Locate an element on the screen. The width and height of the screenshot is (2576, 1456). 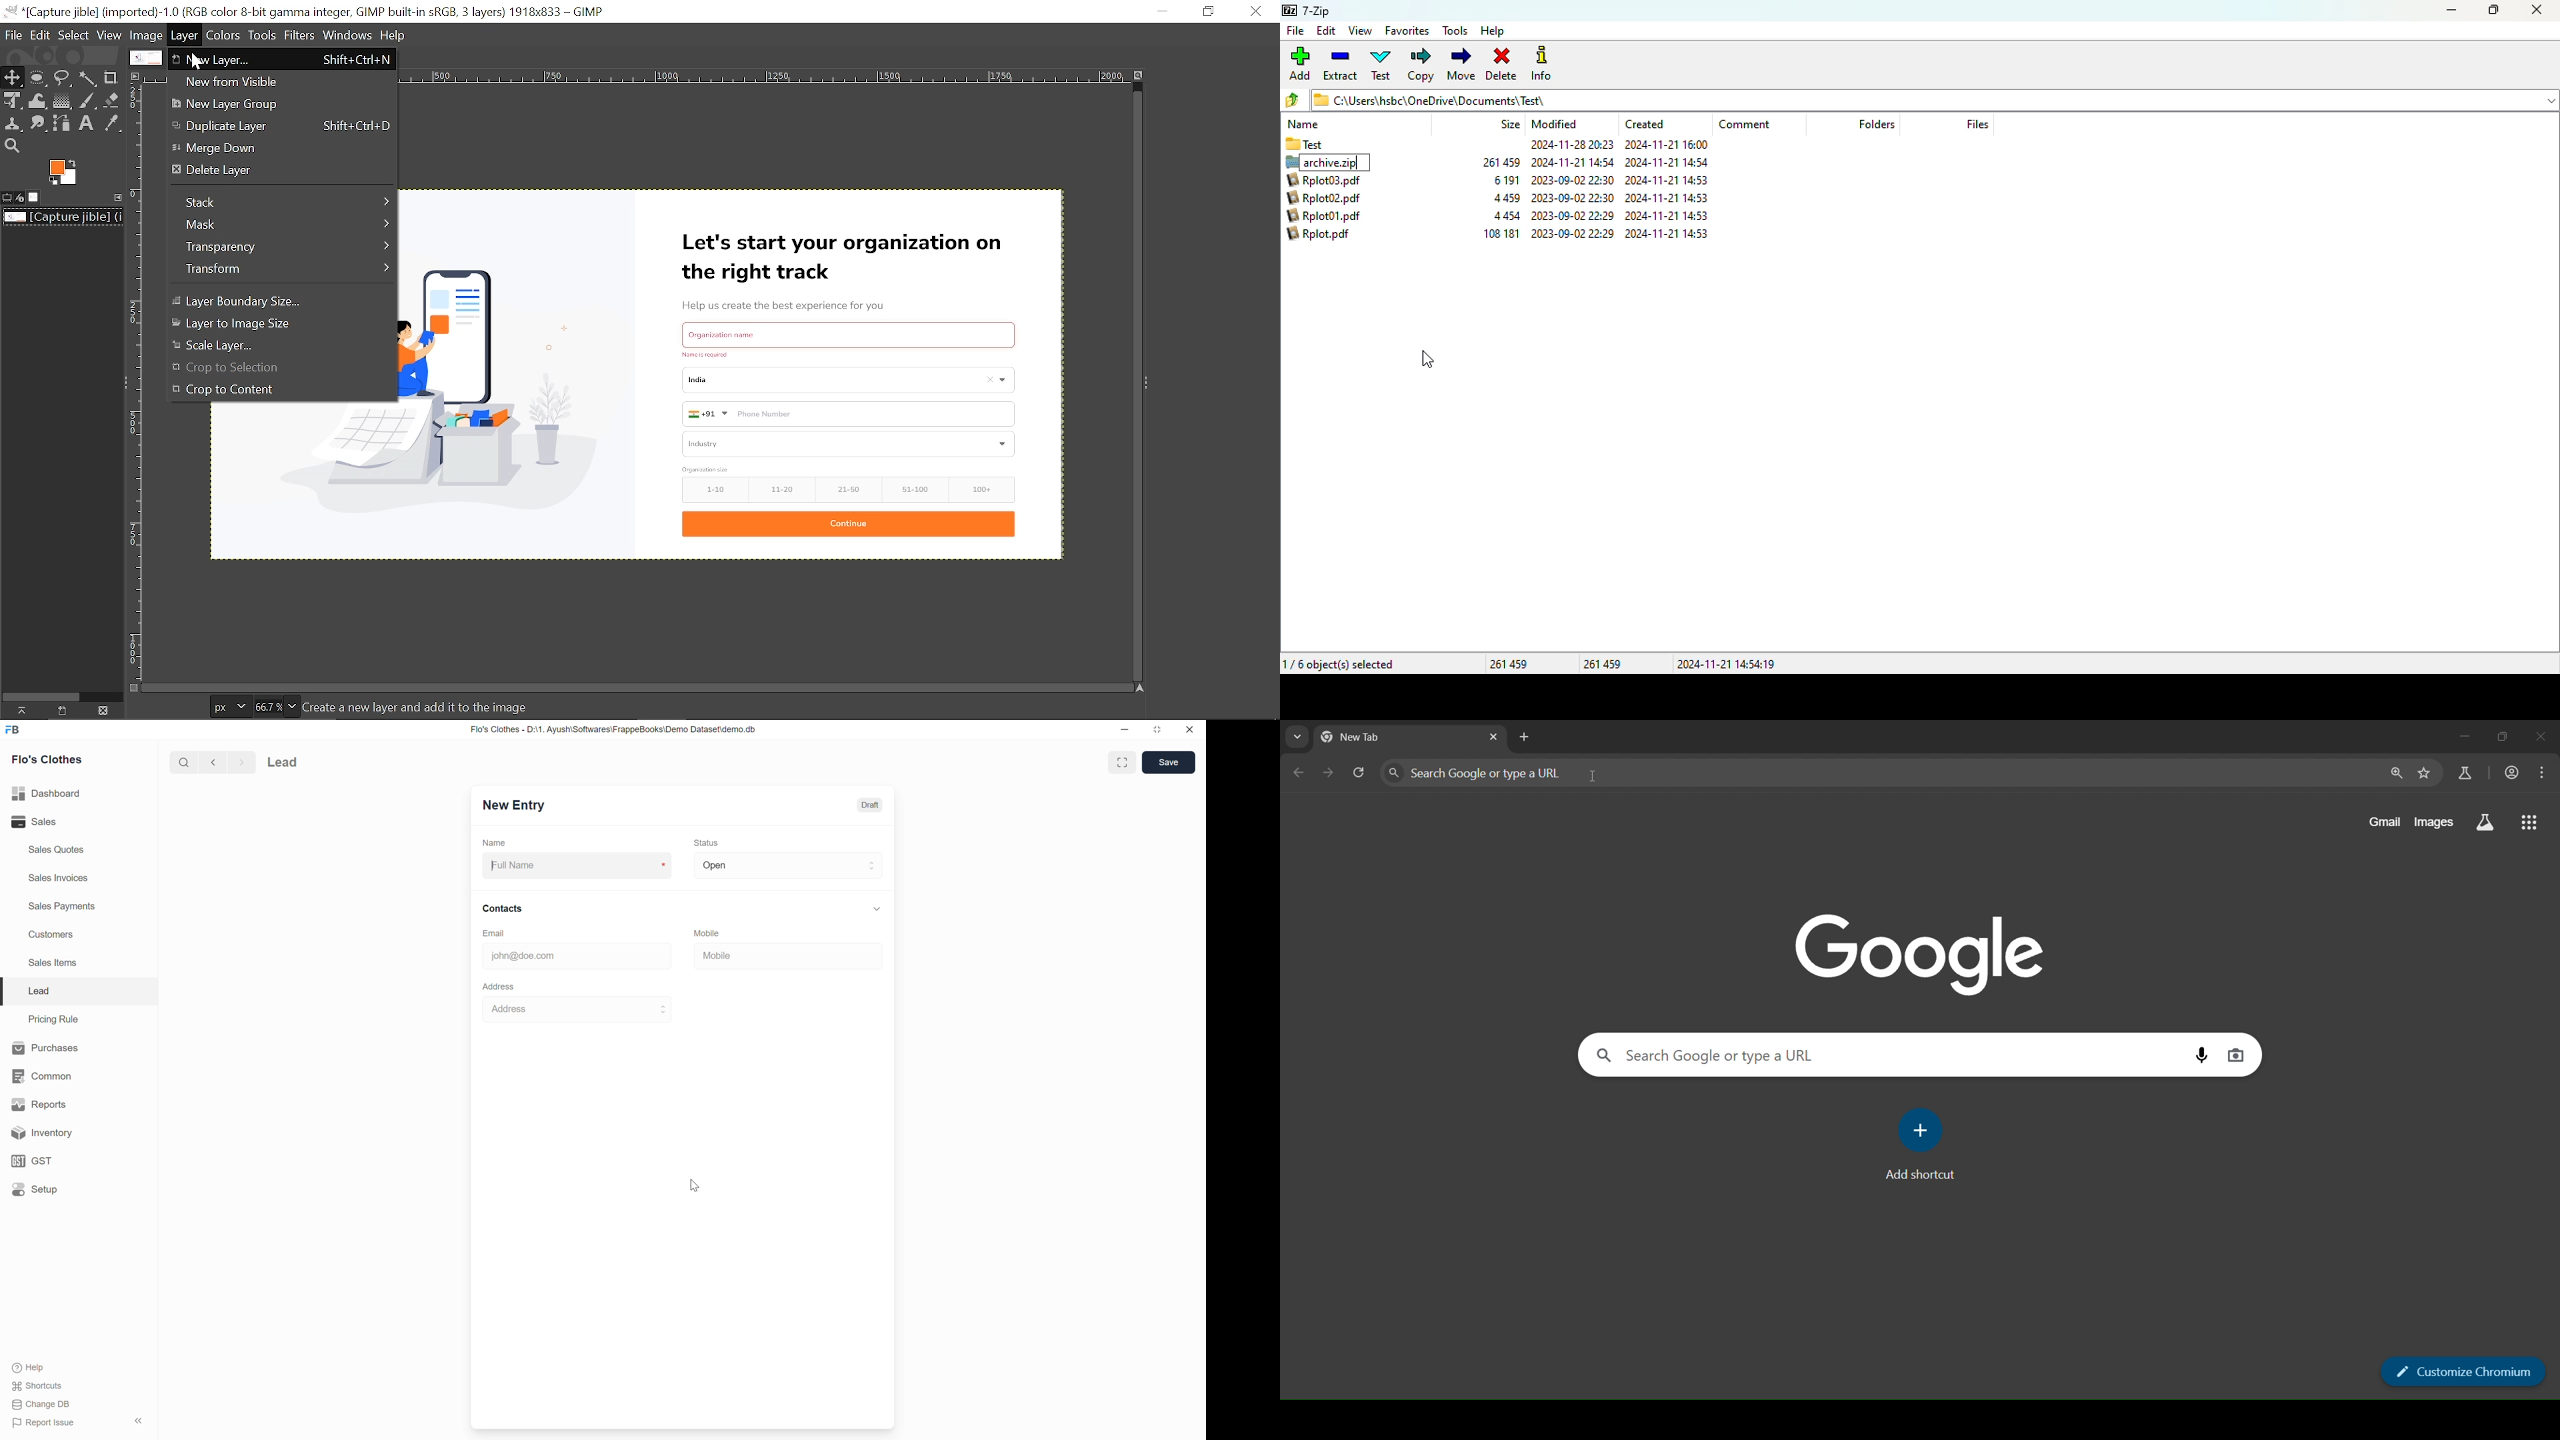
FB is located at coordinates (13, 730).